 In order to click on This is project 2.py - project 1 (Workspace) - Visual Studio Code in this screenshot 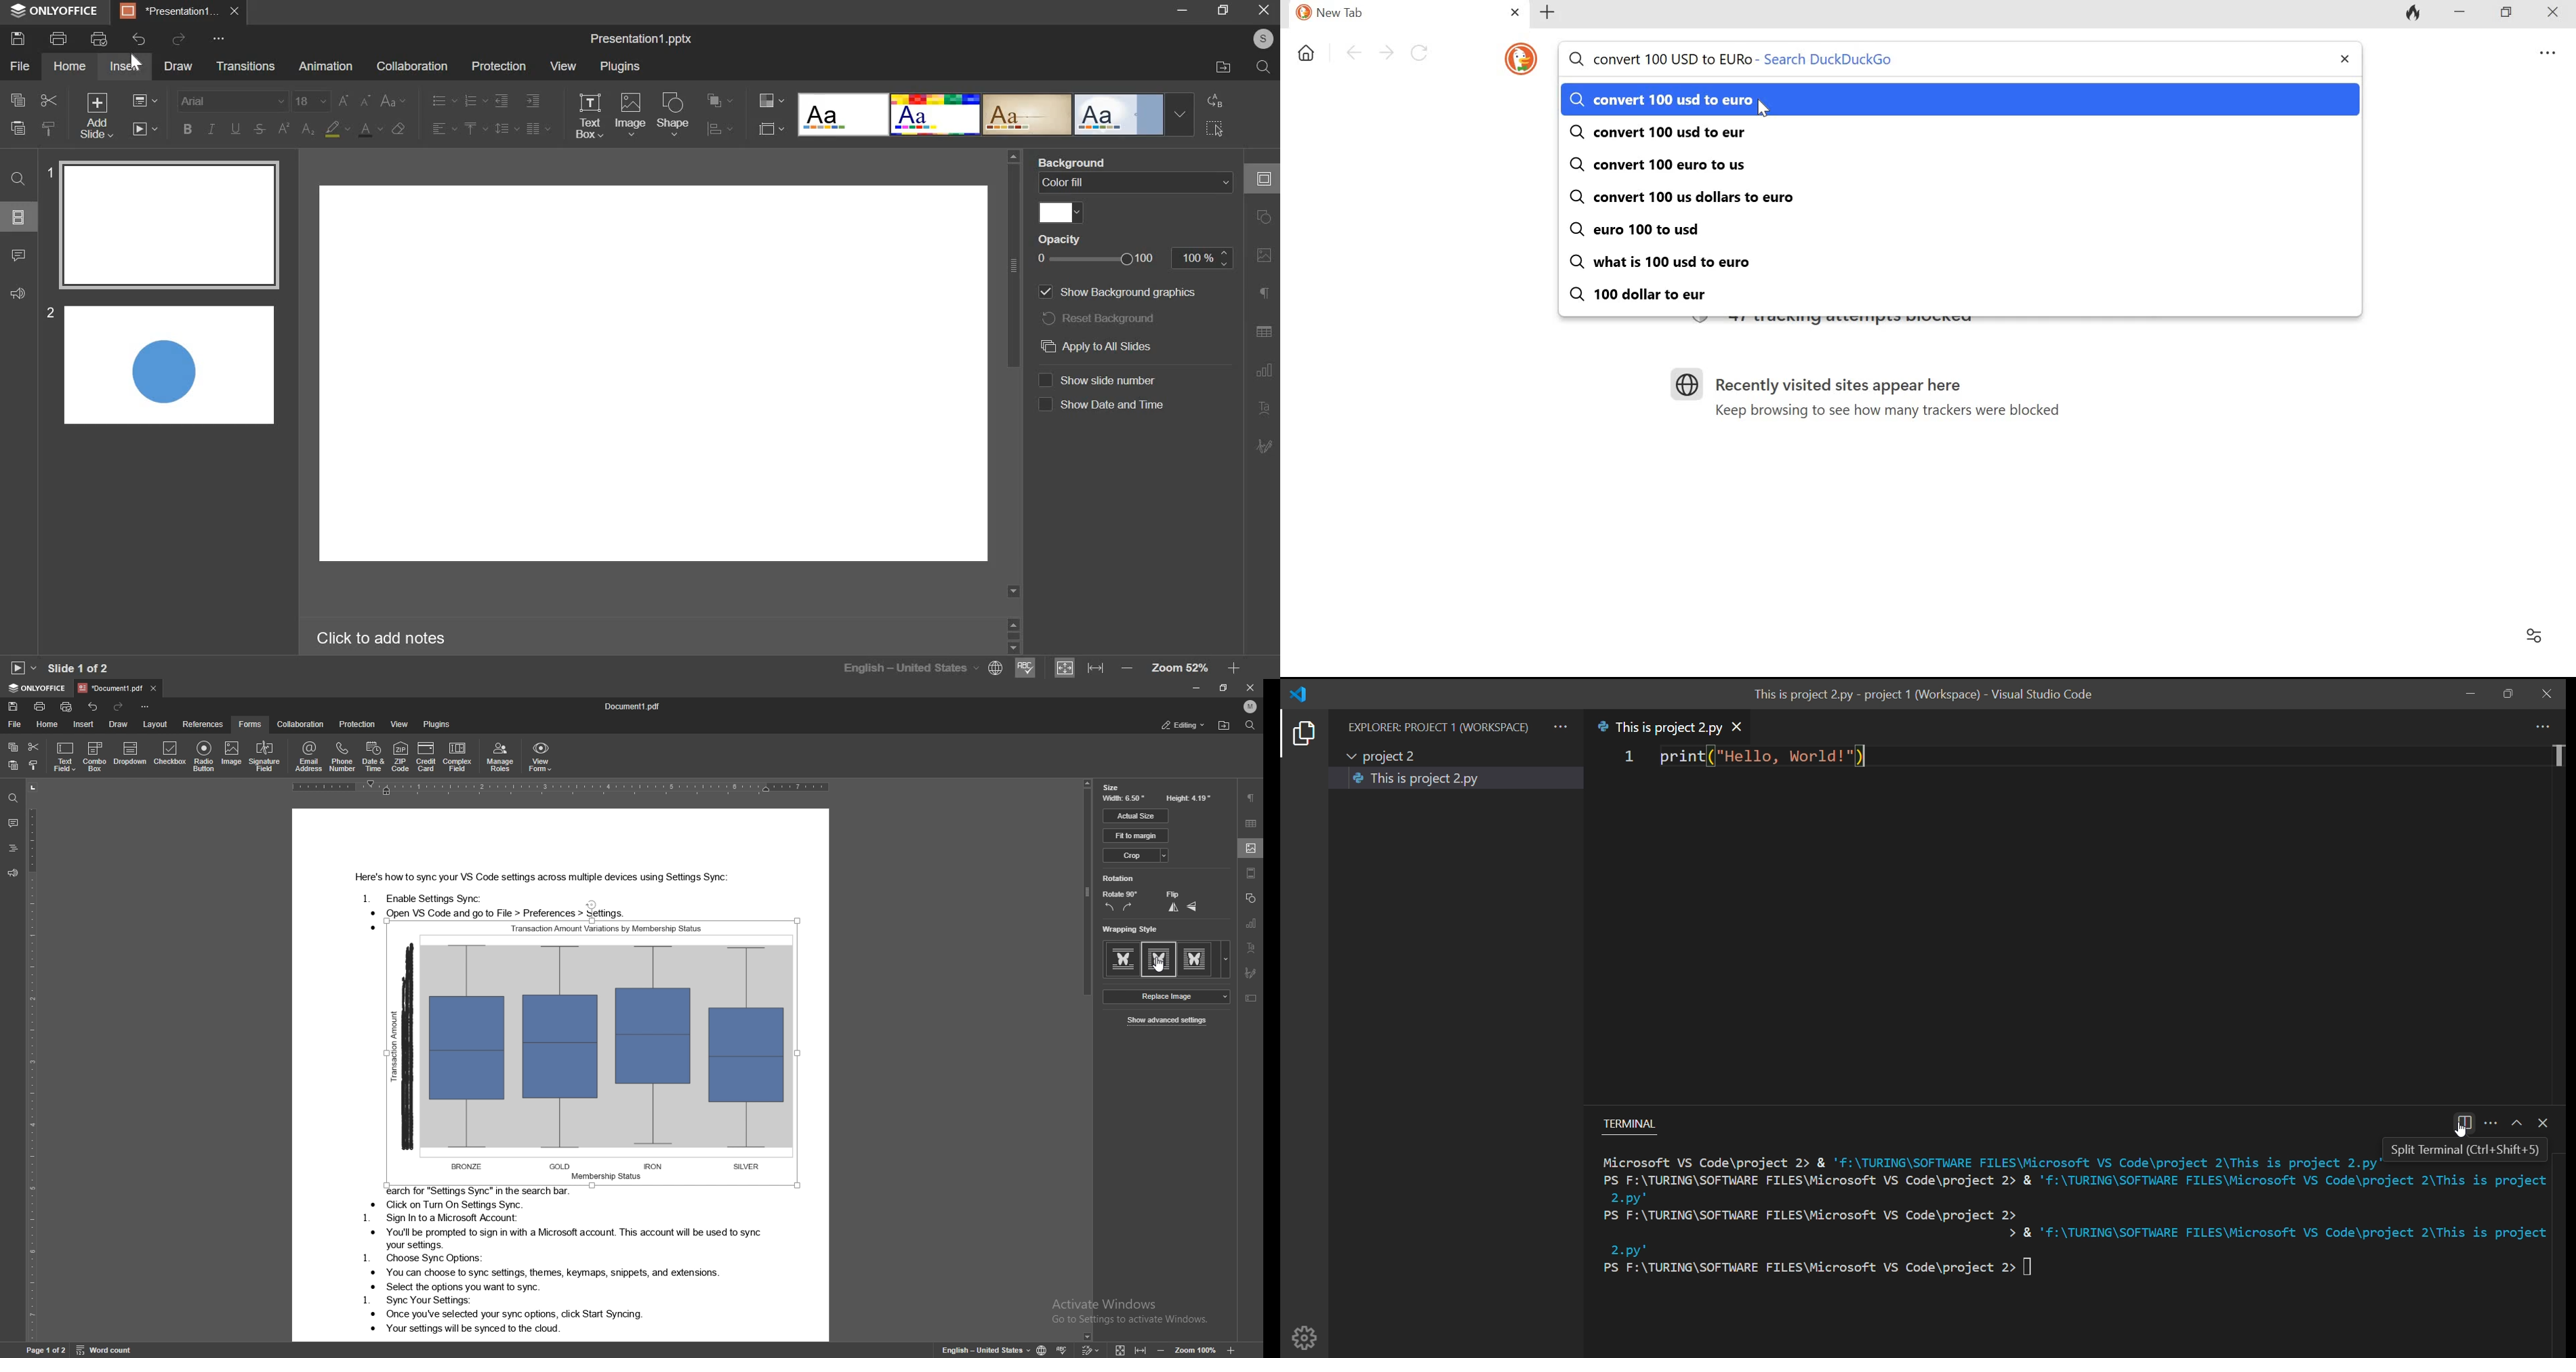, I will do `click(1930, 696)`.